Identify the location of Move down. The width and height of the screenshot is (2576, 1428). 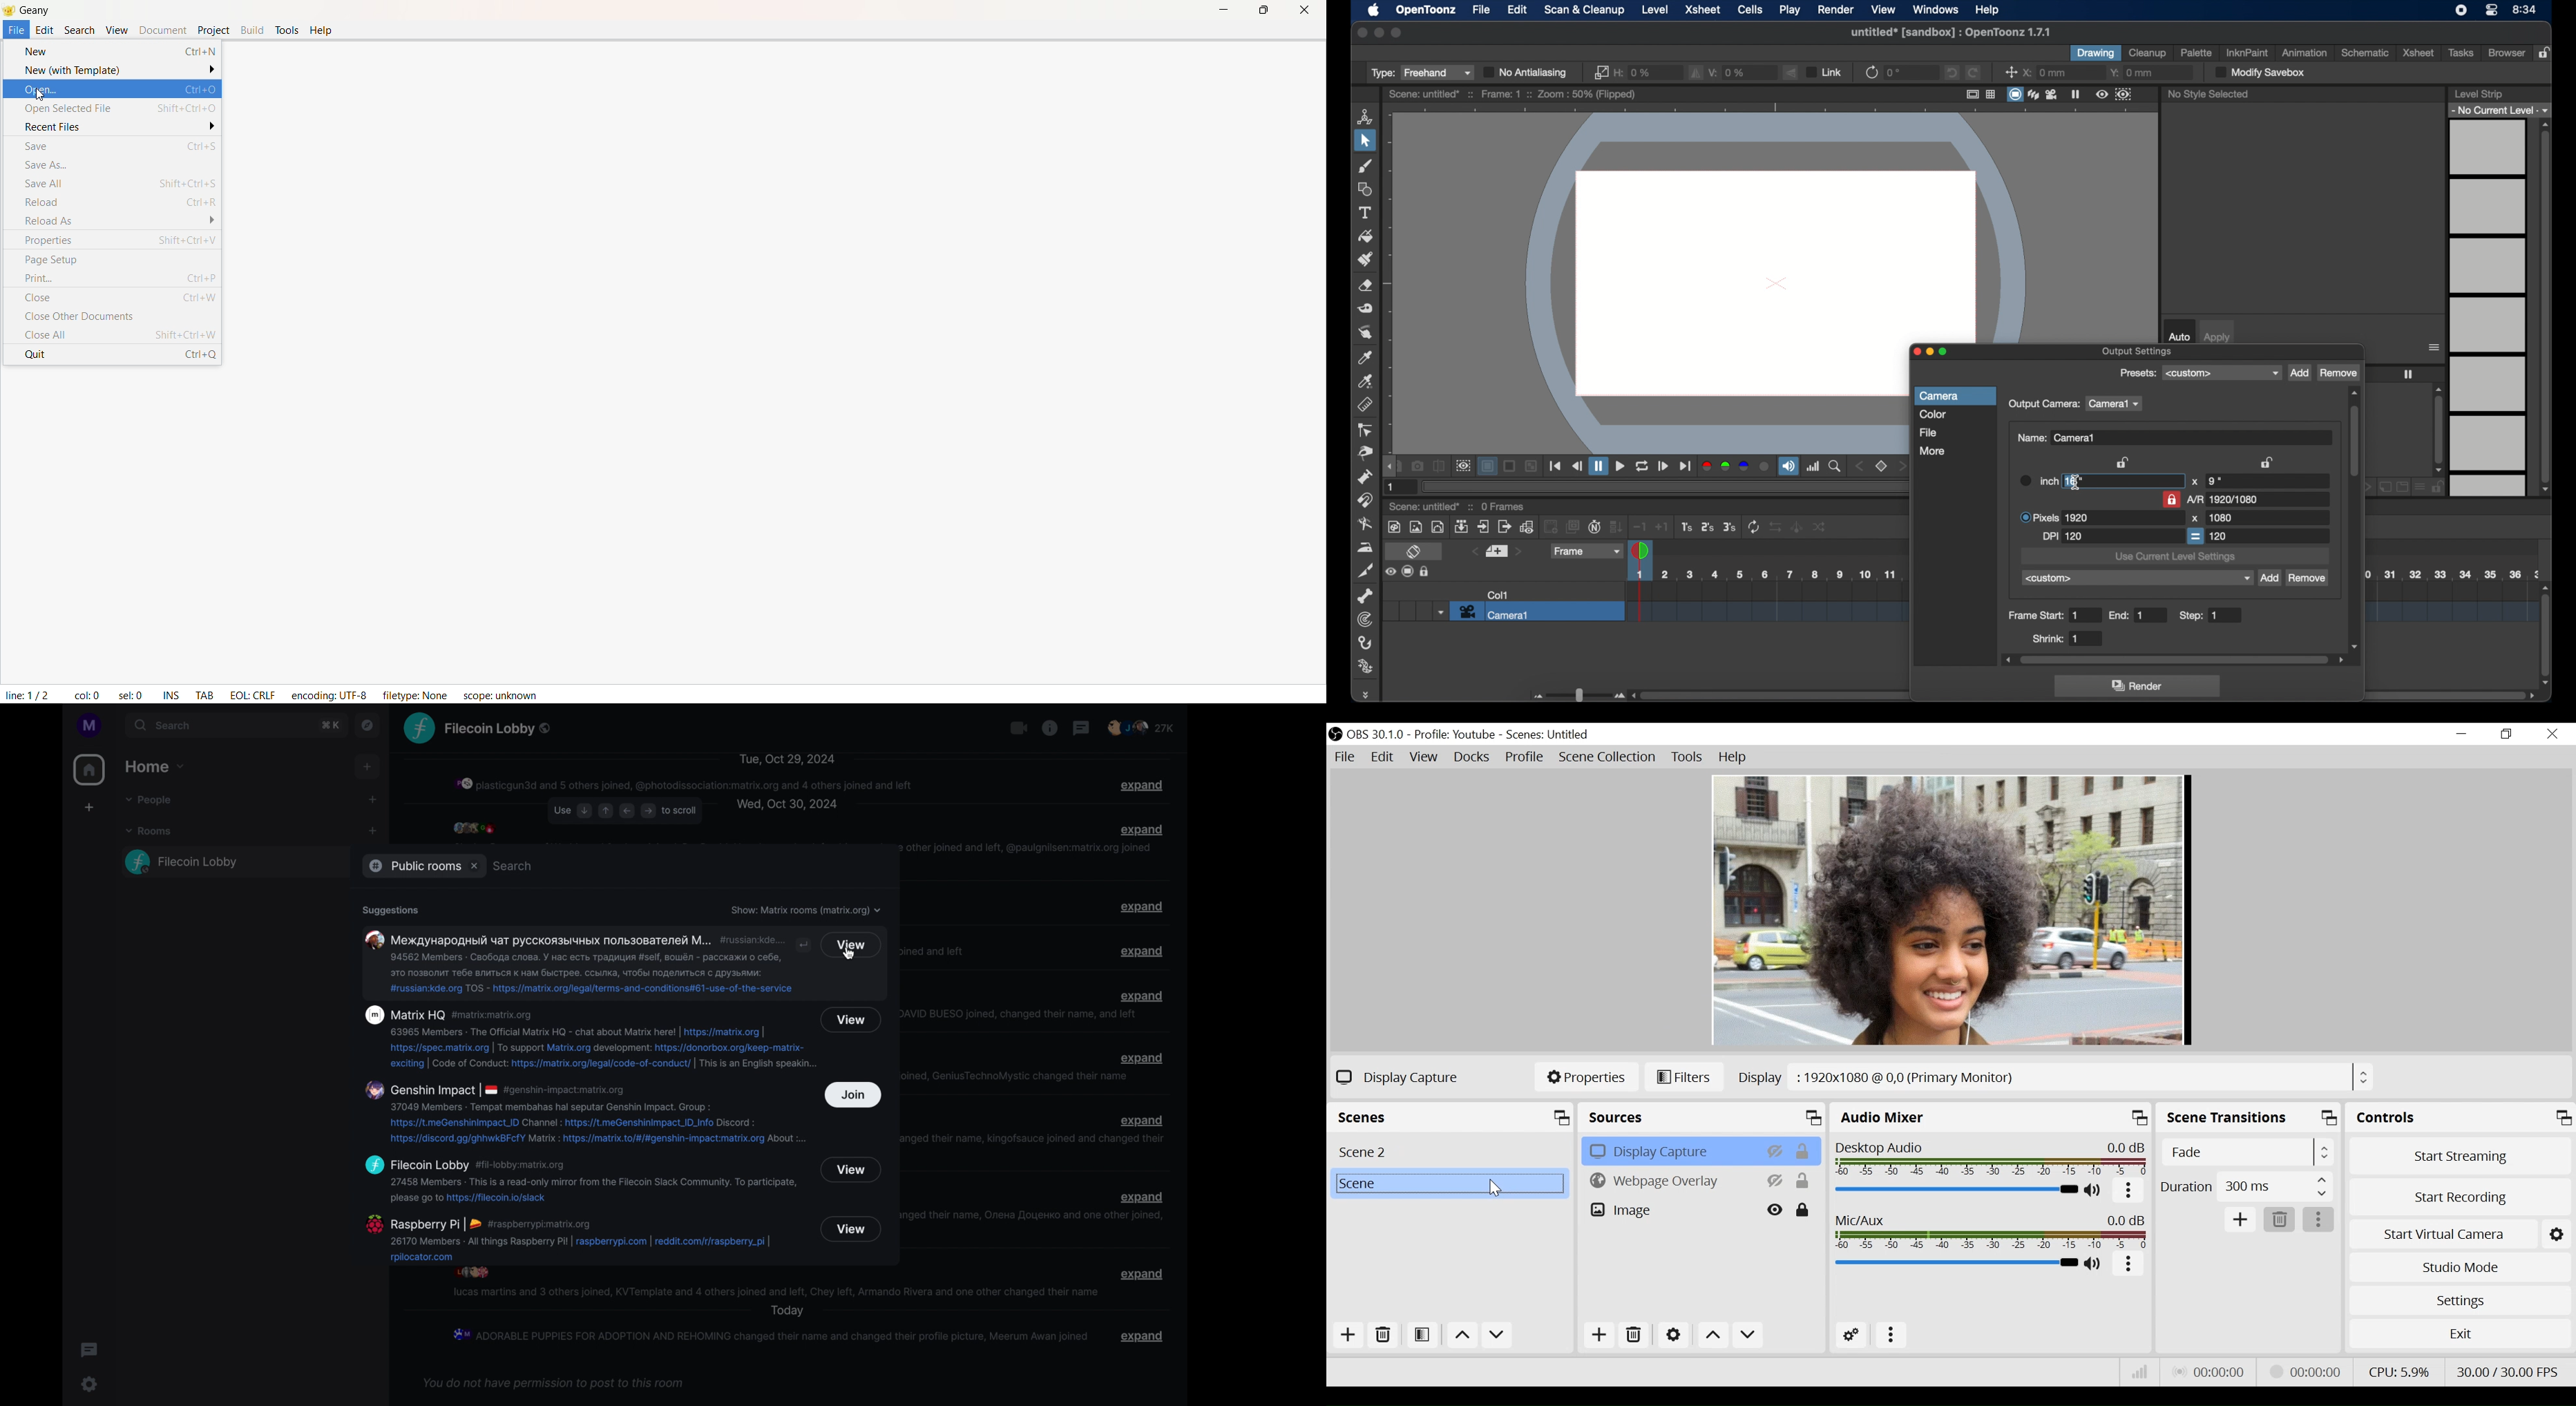
(1747, 1336).